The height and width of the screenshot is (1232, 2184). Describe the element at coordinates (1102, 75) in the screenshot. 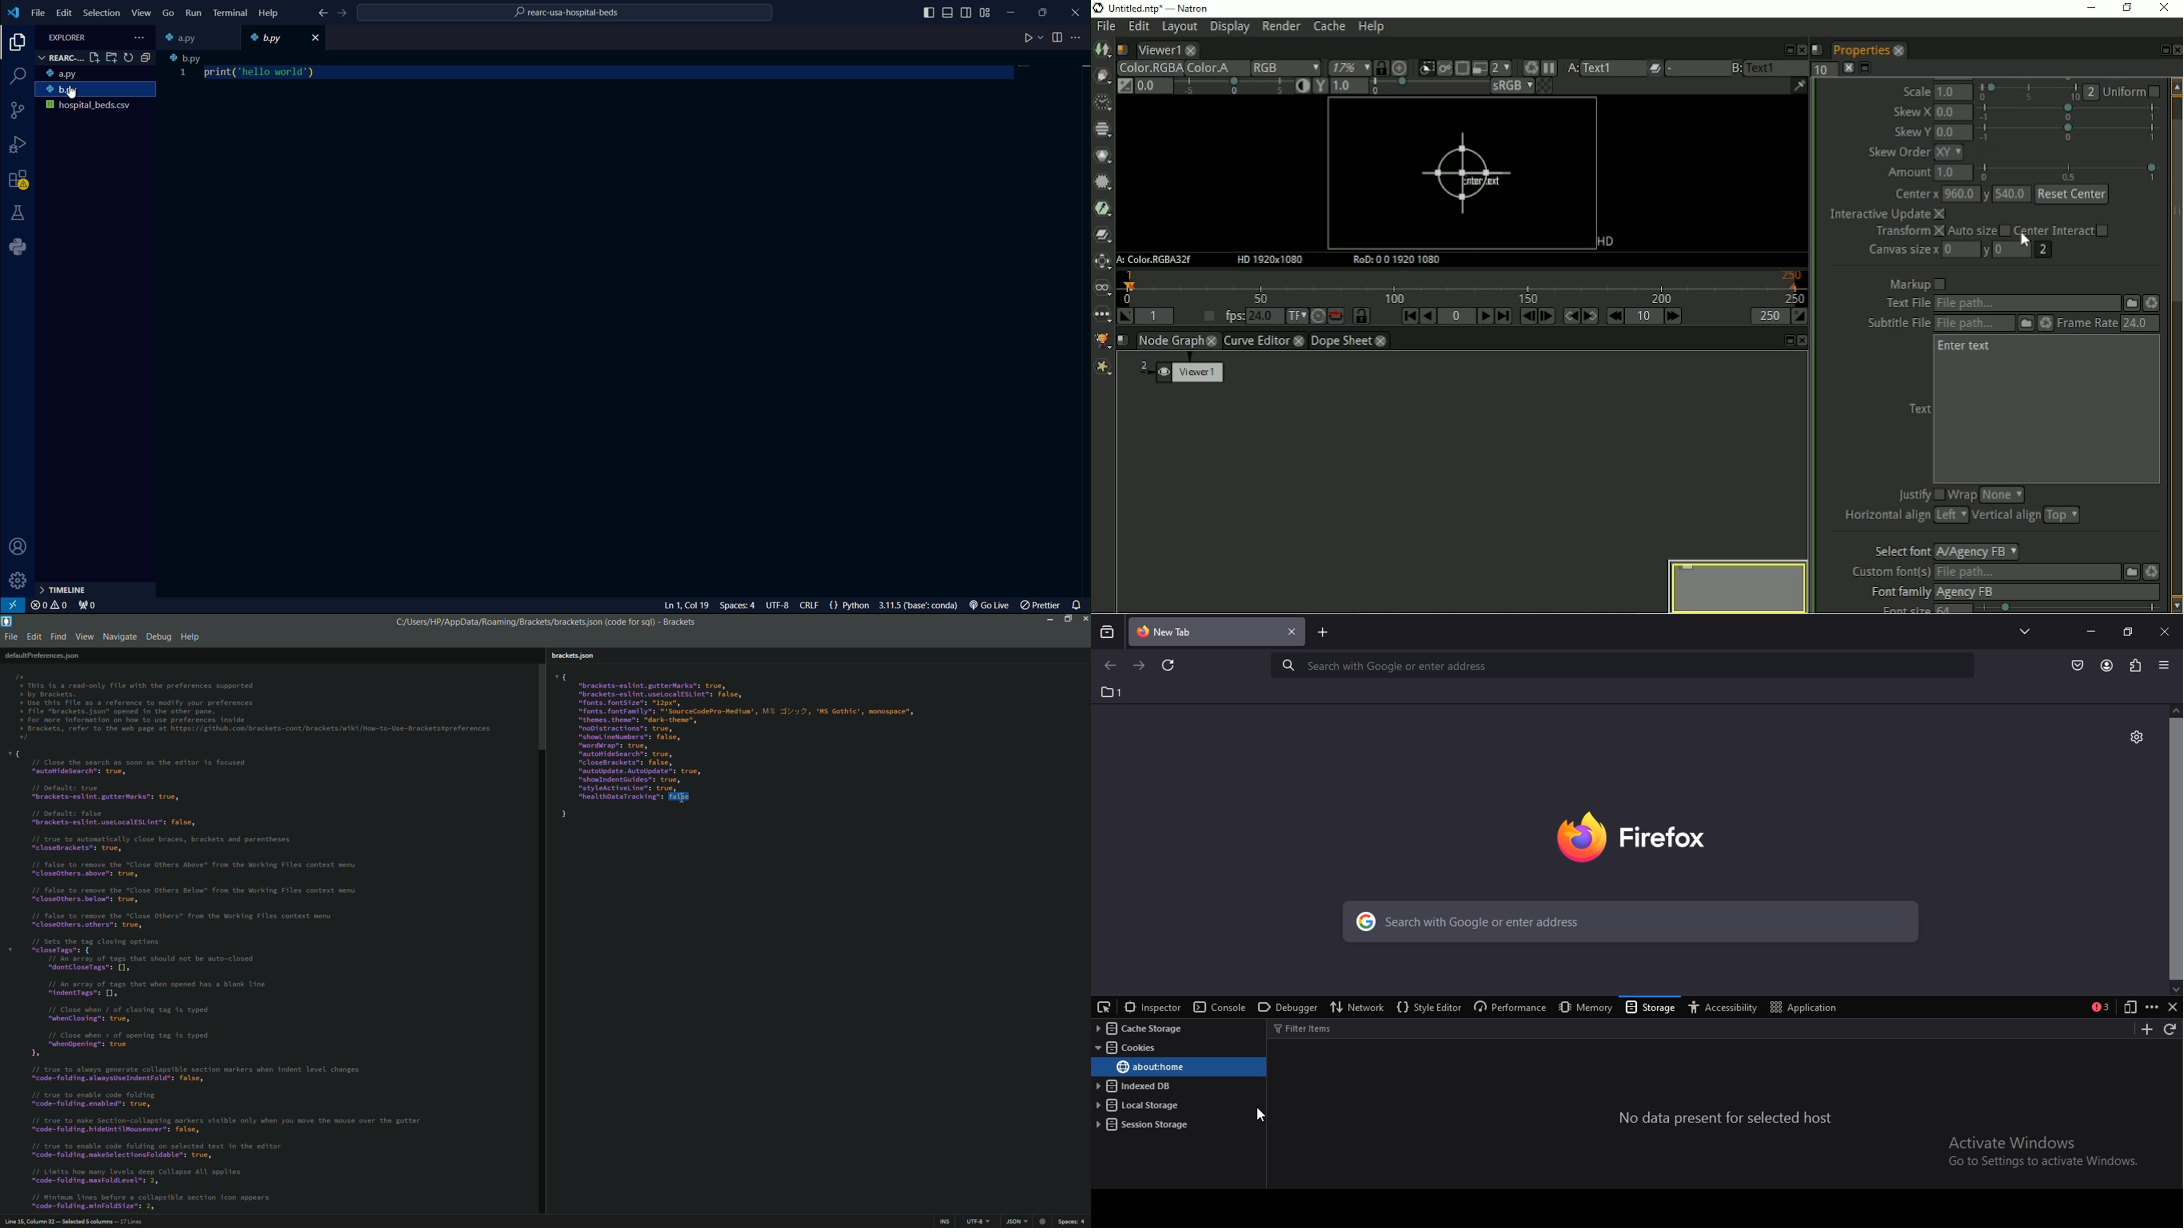

I see `Draw` at that location.